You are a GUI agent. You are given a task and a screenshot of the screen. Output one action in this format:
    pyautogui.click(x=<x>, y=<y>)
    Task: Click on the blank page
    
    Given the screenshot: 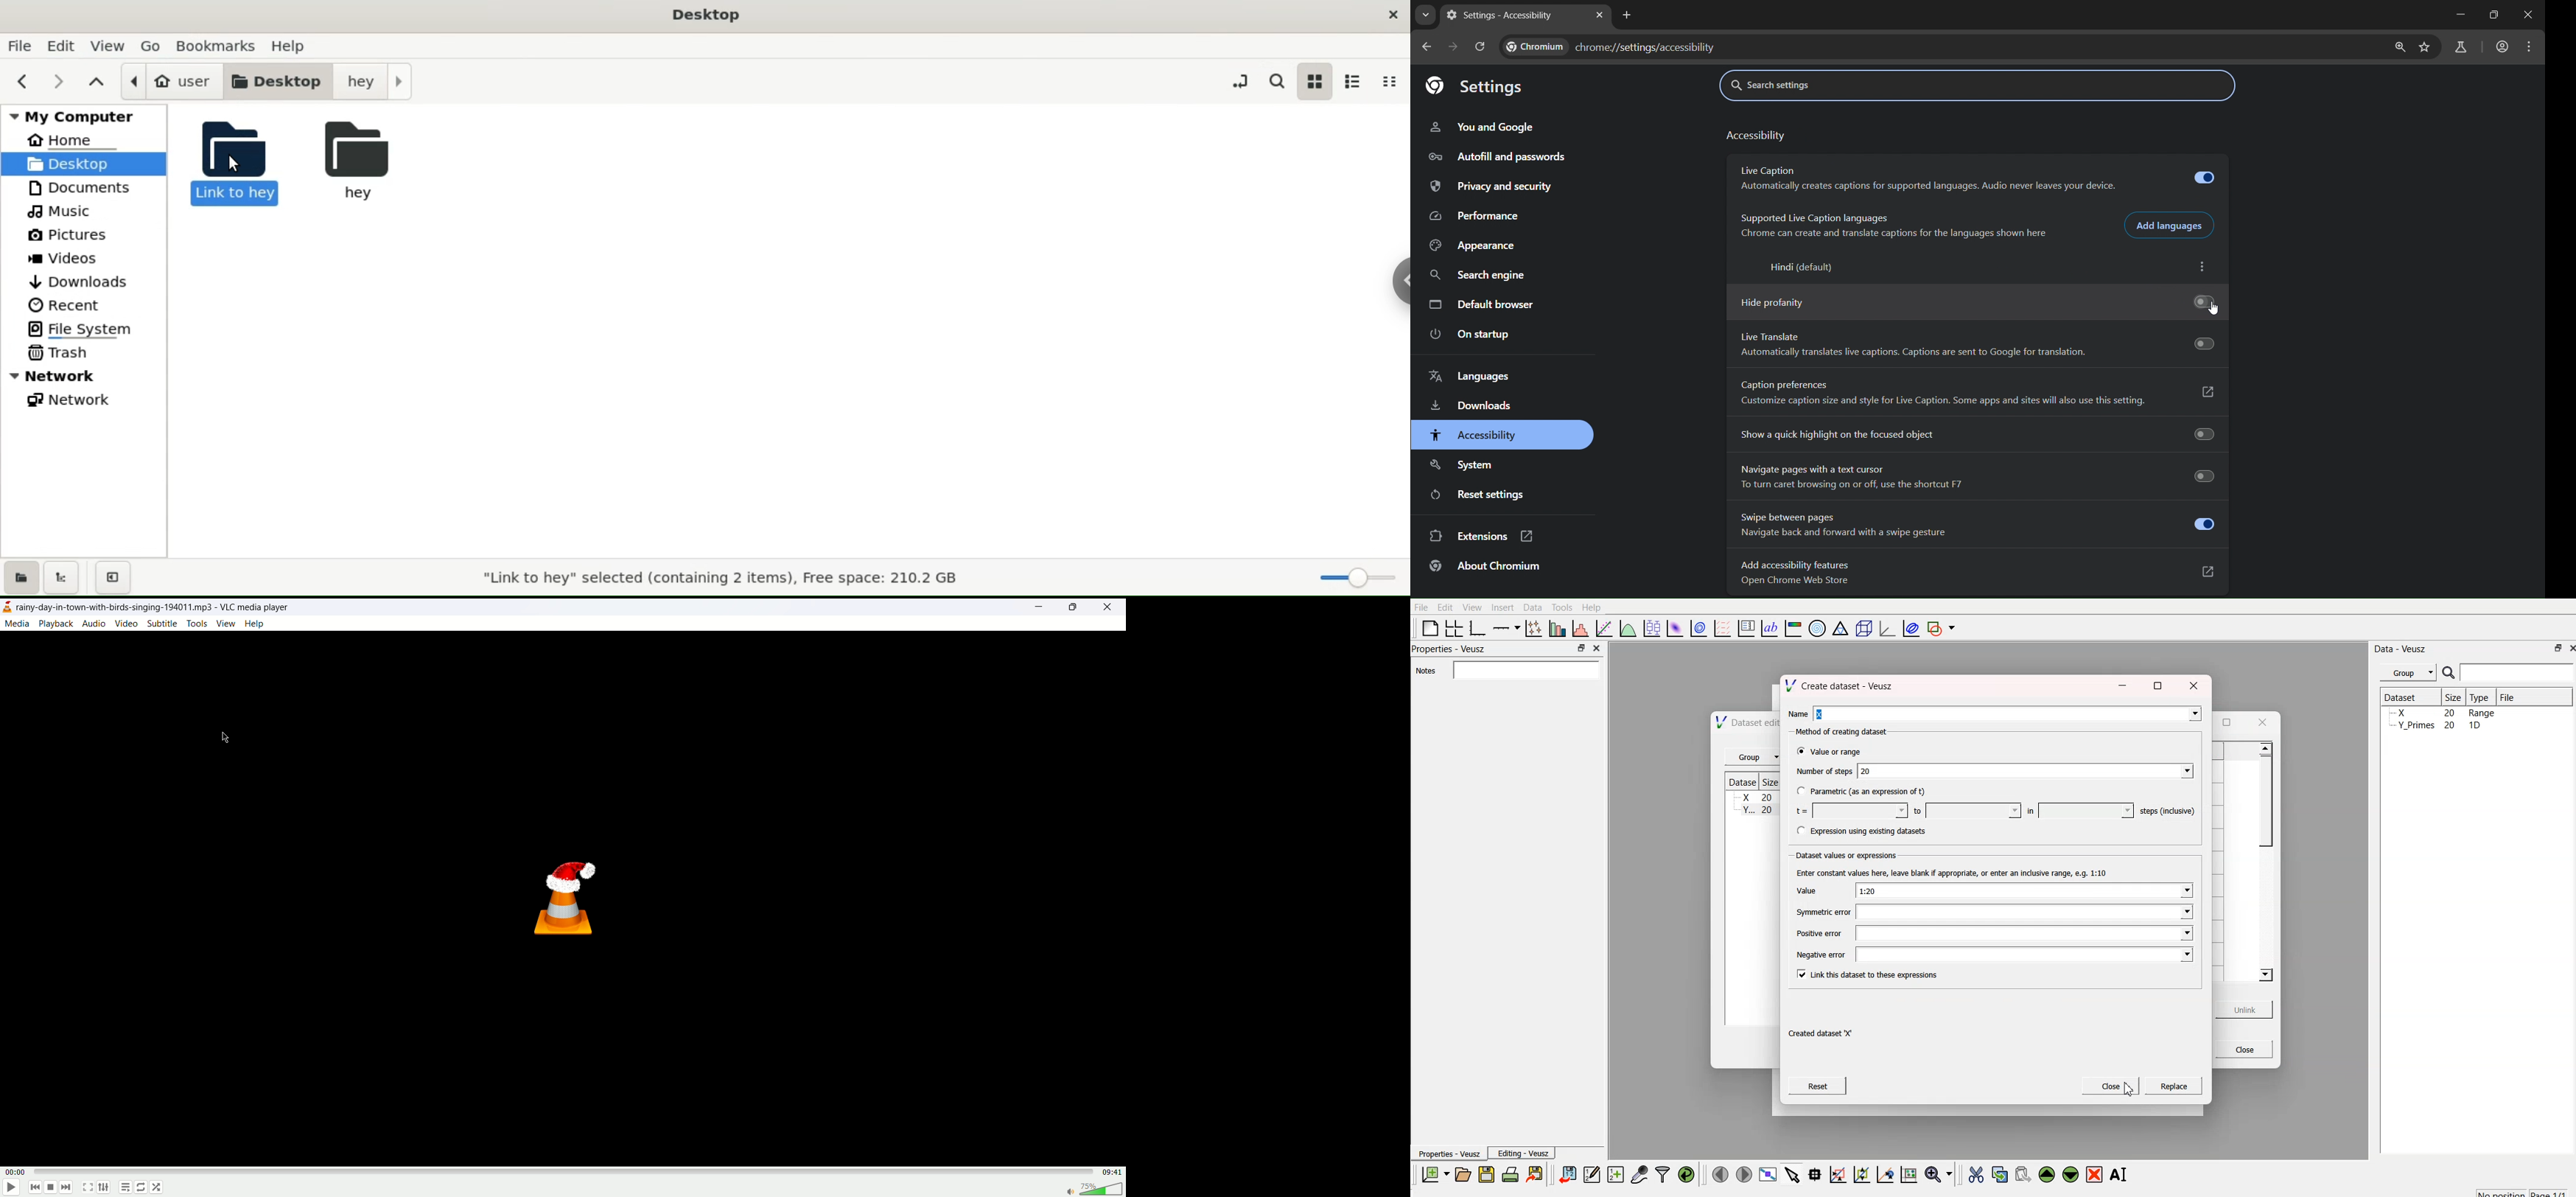 What is the action you would take?
    pyautogui.click(x=1427, y=628)
    